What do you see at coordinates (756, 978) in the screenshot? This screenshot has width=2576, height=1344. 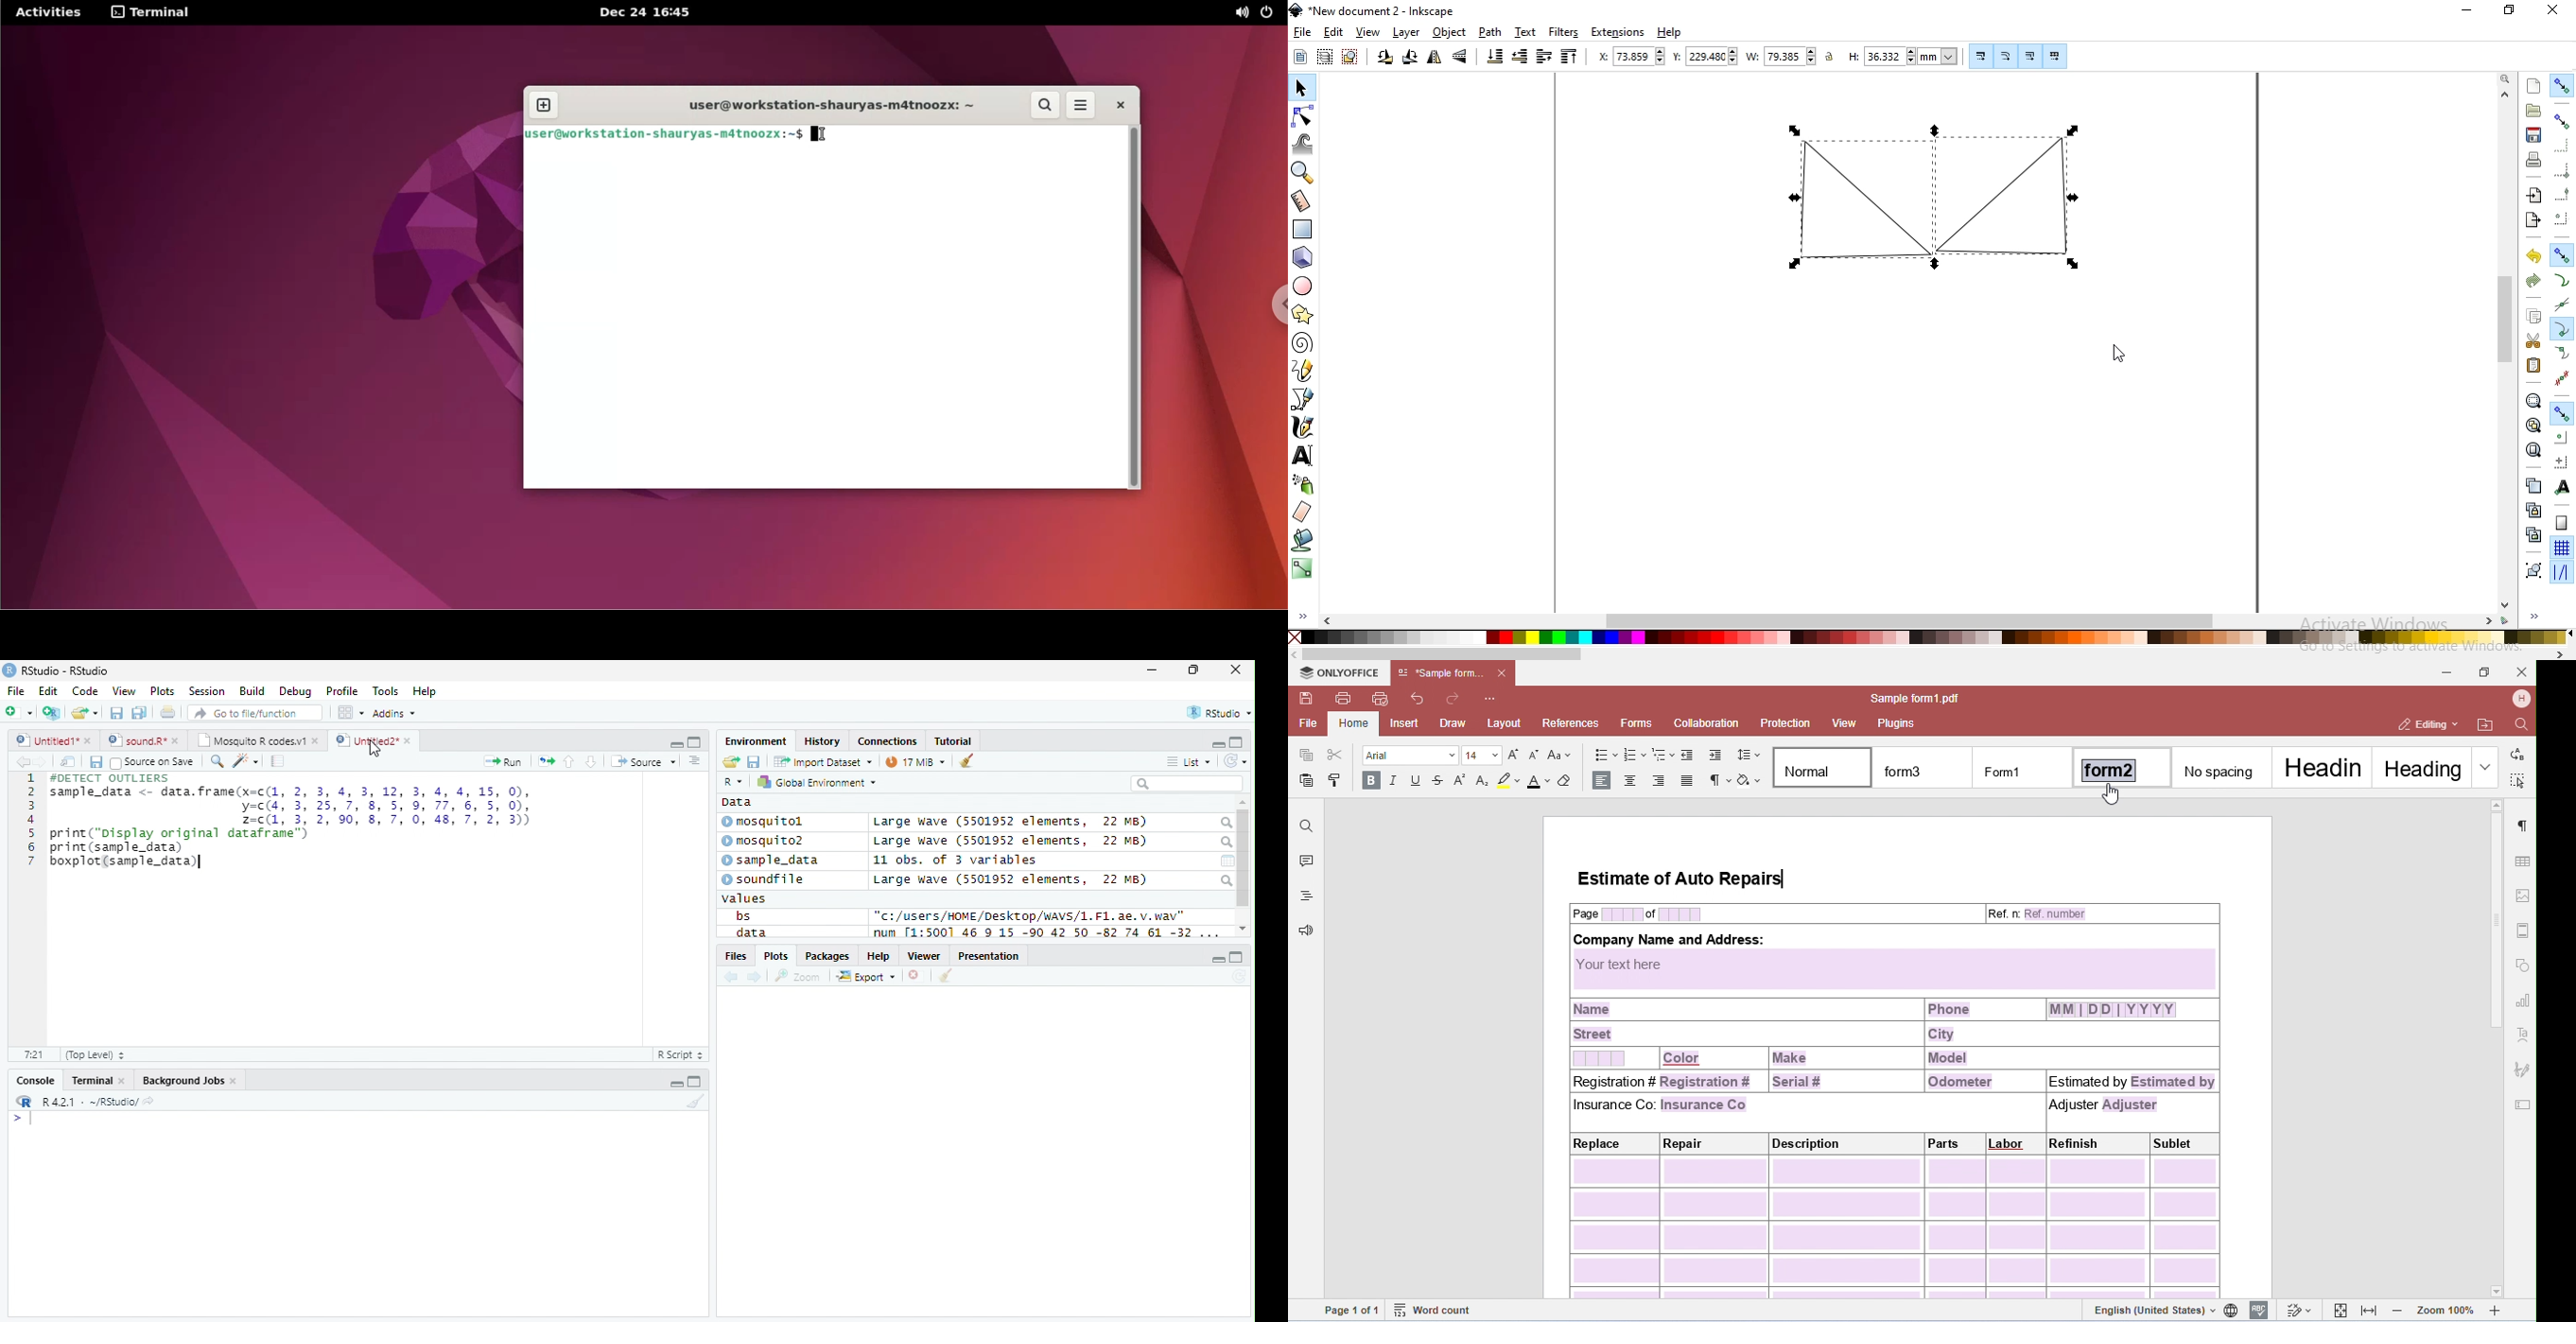 I see `go forward` at bounding box center [756, 978].